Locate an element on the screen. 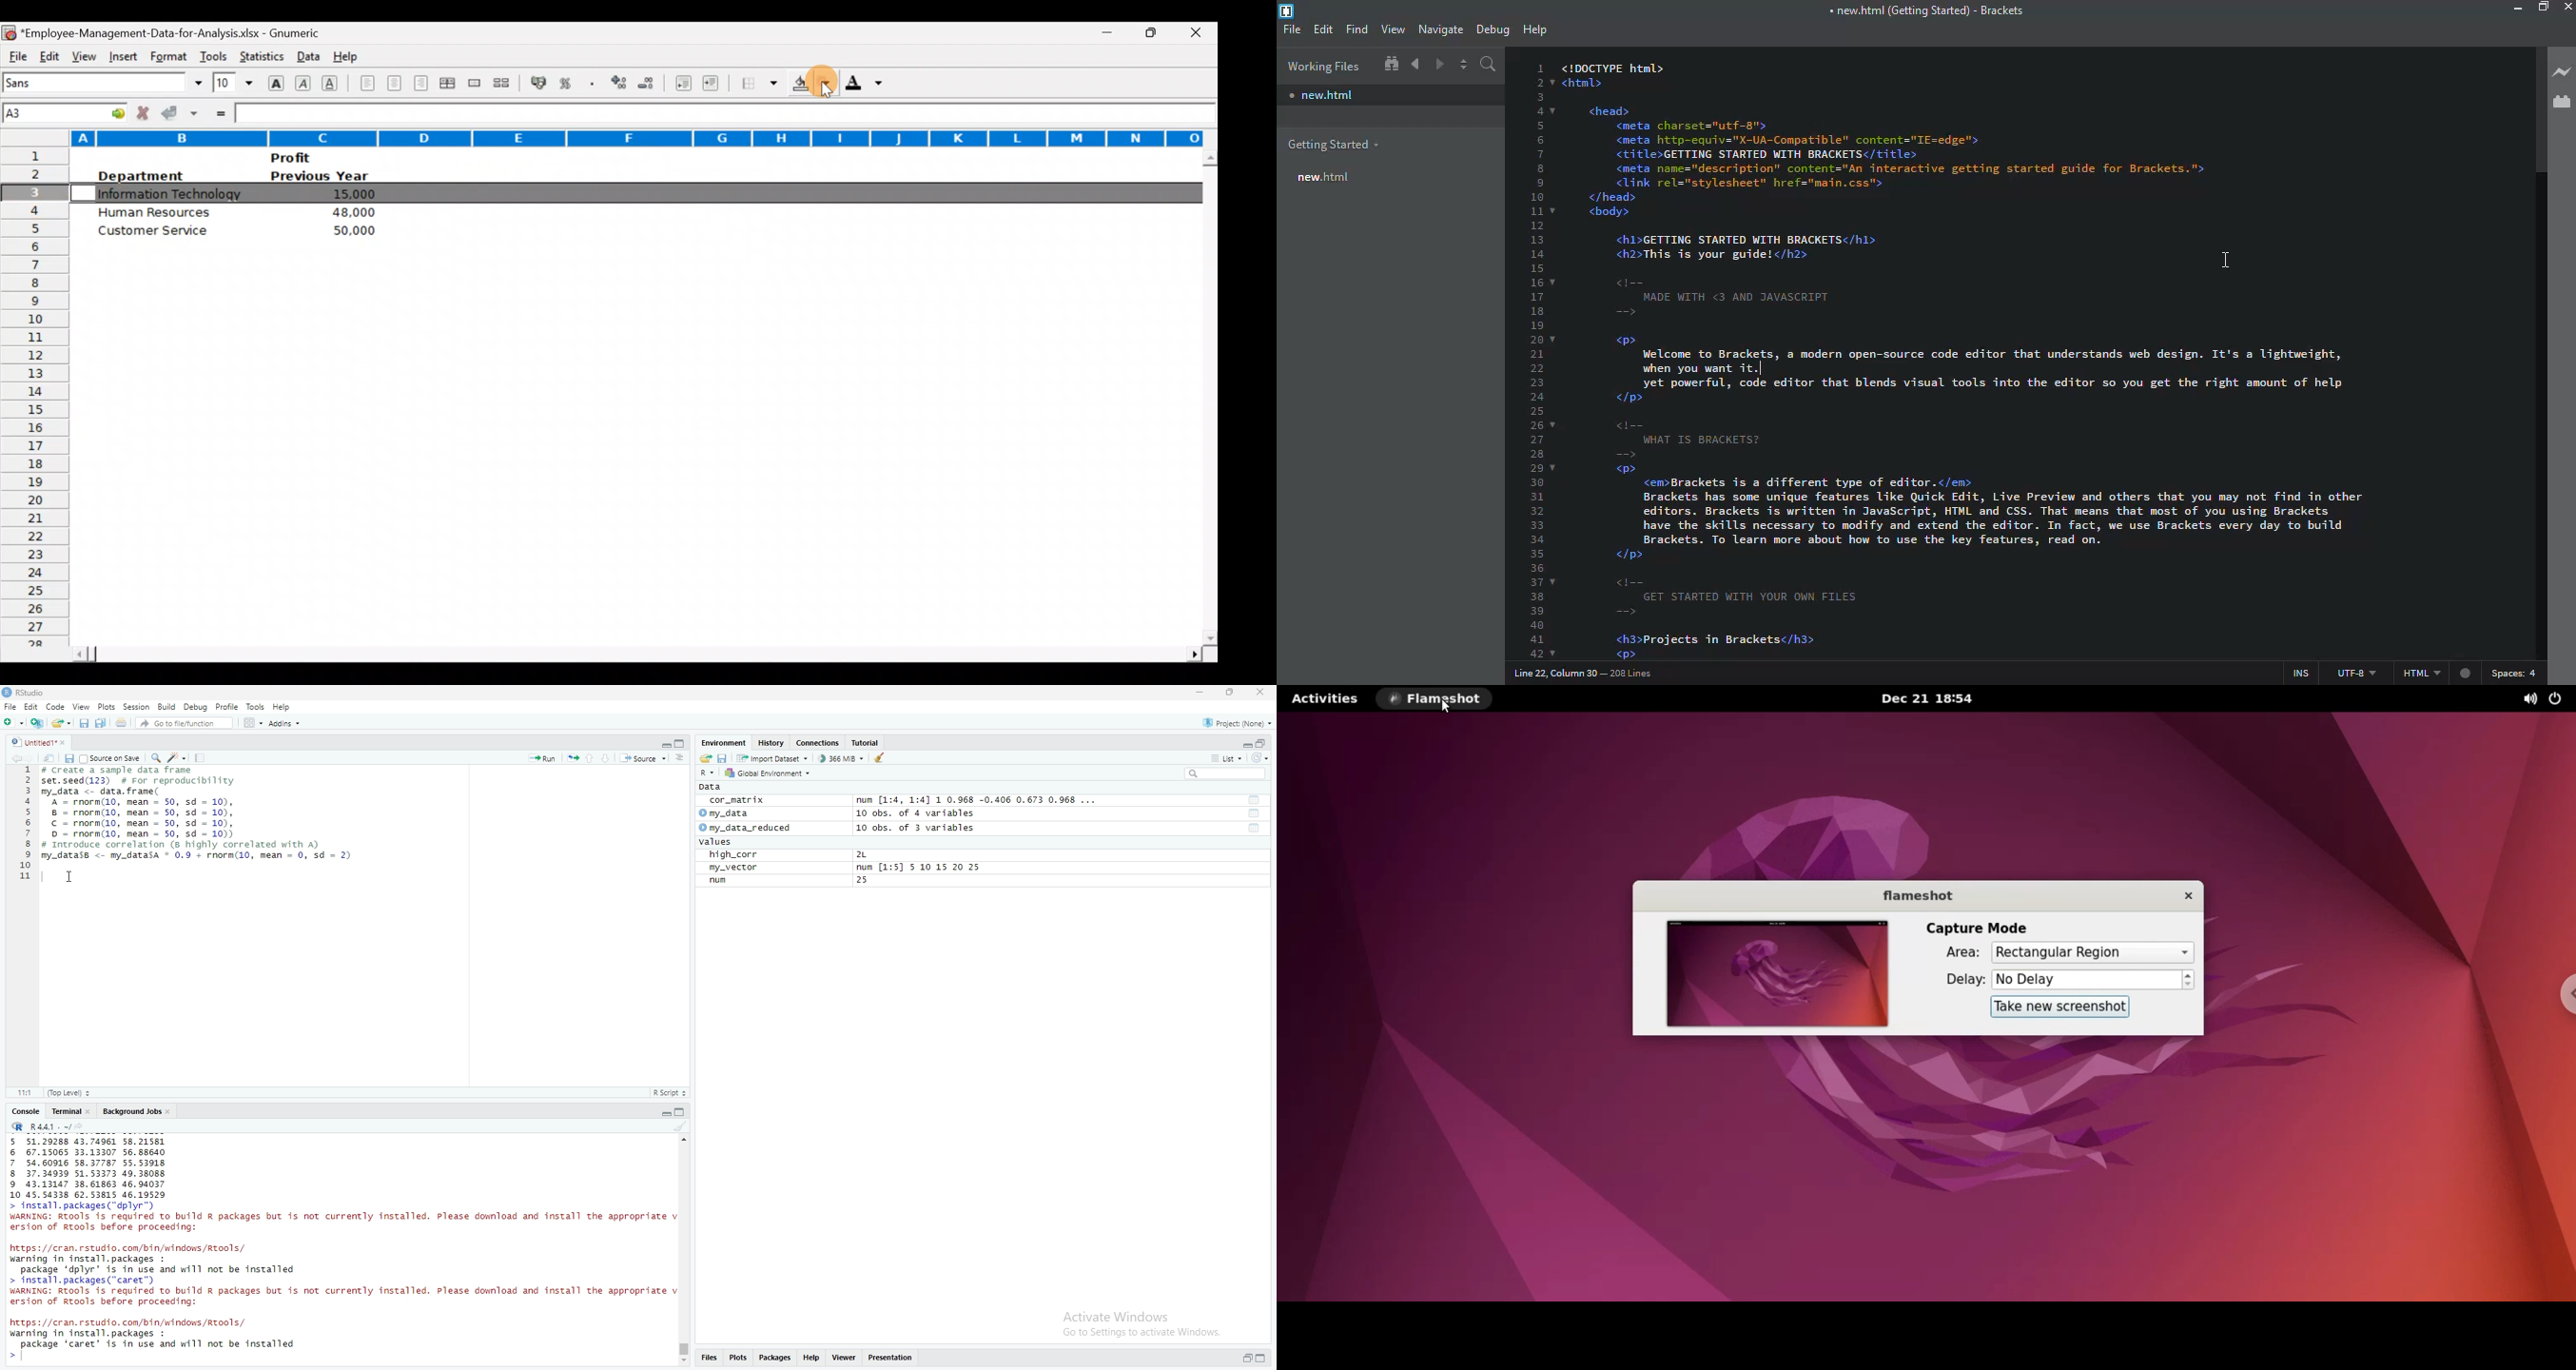  Scroll bar is located at coordinates (635, 650).